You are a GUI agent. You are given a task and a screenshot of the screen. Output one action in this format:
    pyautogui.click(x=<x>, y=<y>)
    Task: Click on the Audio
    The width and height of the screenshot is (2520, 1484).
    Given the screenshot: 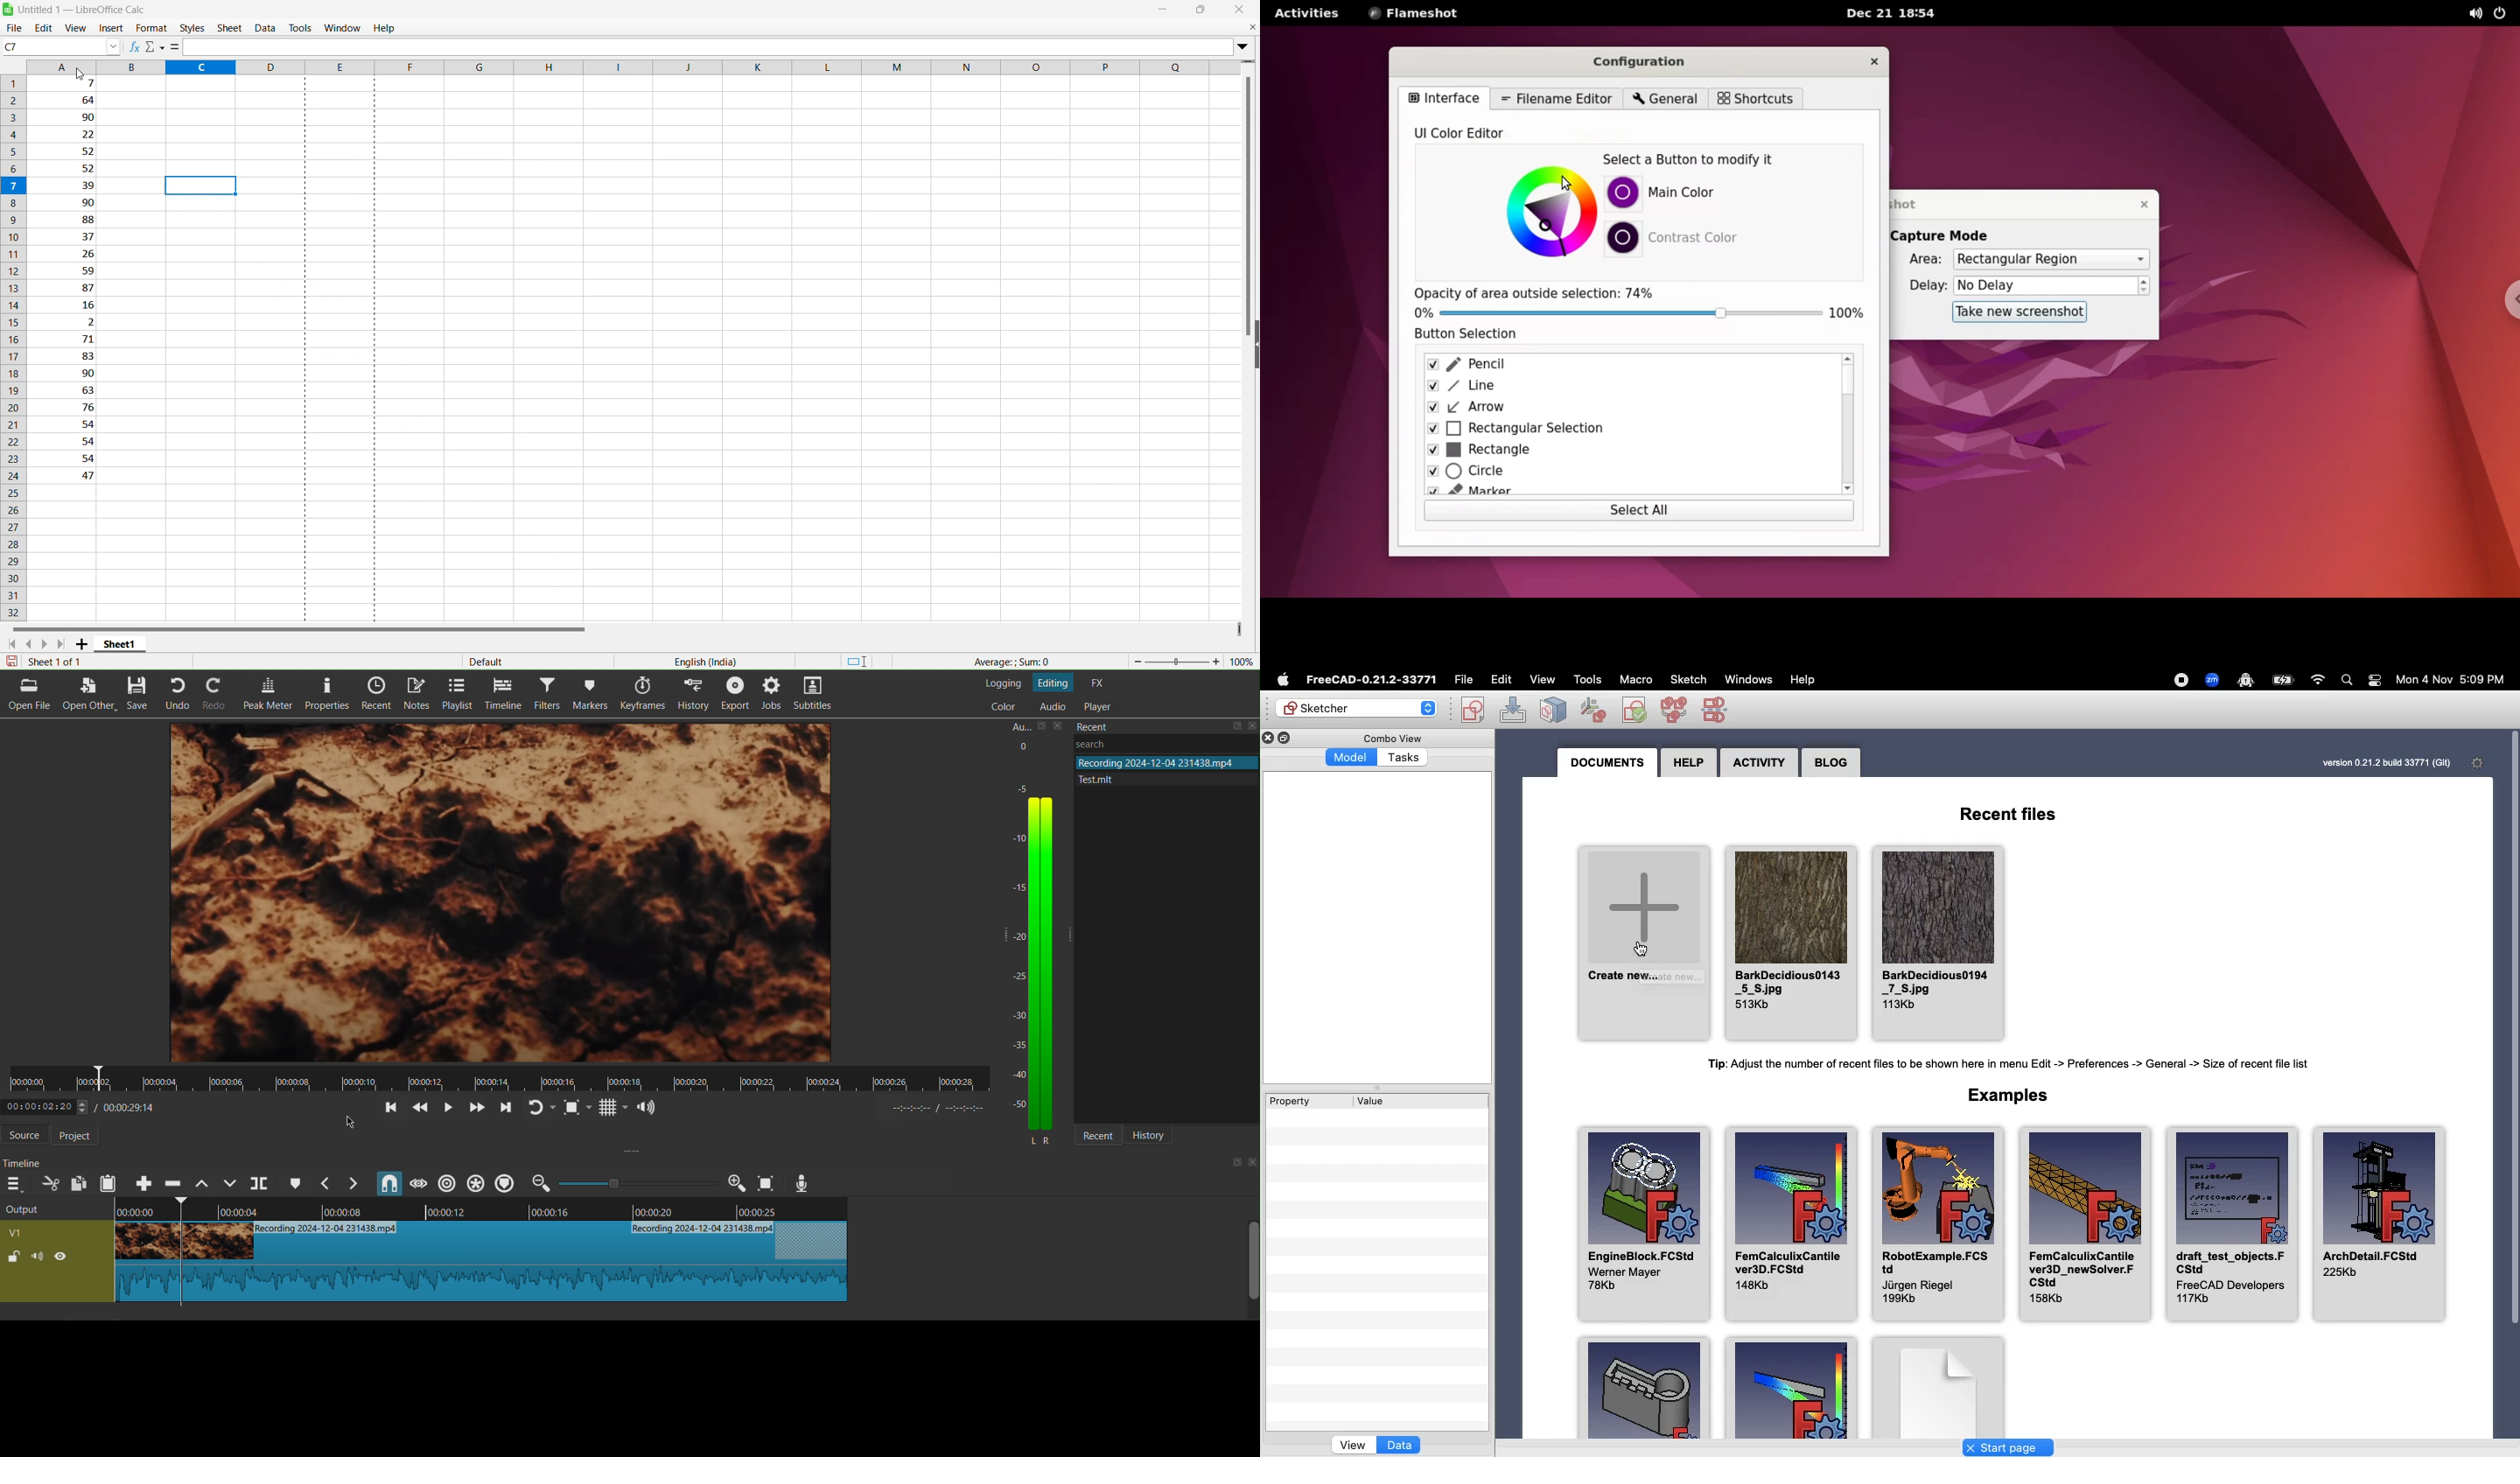 What is the action you would take?
    pyautogui.click(x=1052, y=707)
    